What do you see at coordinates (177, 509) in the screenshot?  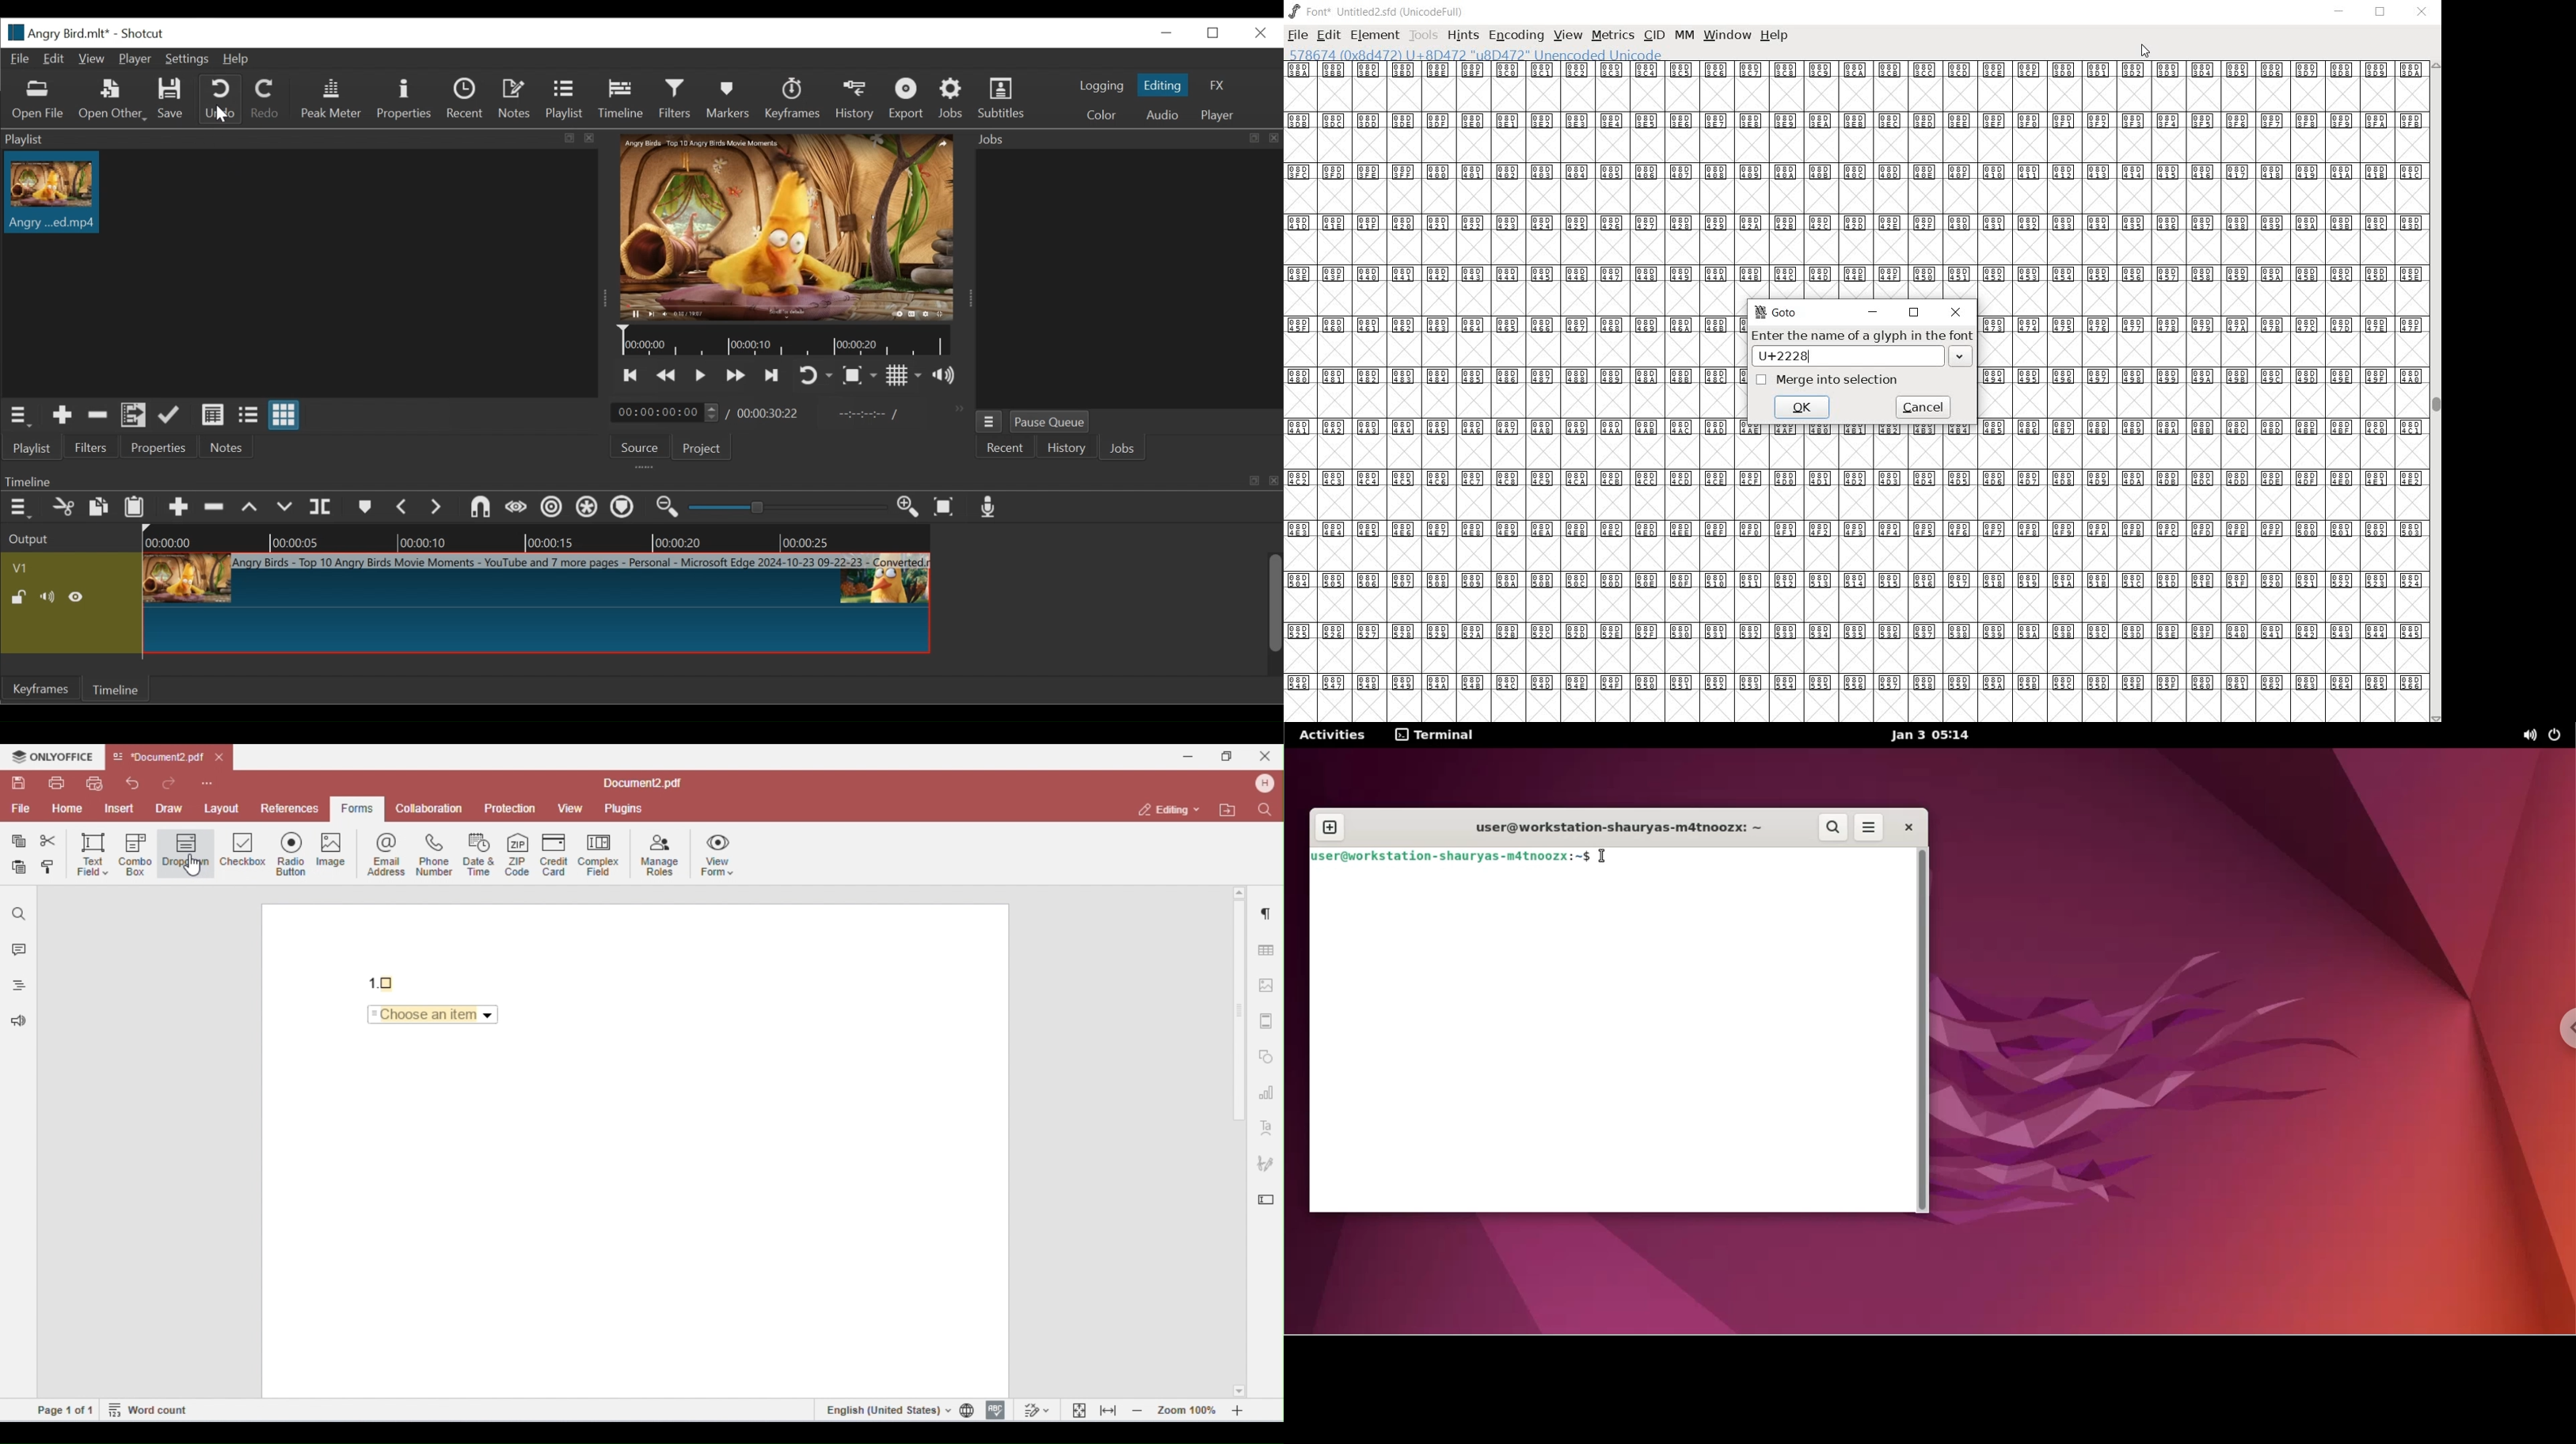 I see `Append` at bounding box center [177, 509].